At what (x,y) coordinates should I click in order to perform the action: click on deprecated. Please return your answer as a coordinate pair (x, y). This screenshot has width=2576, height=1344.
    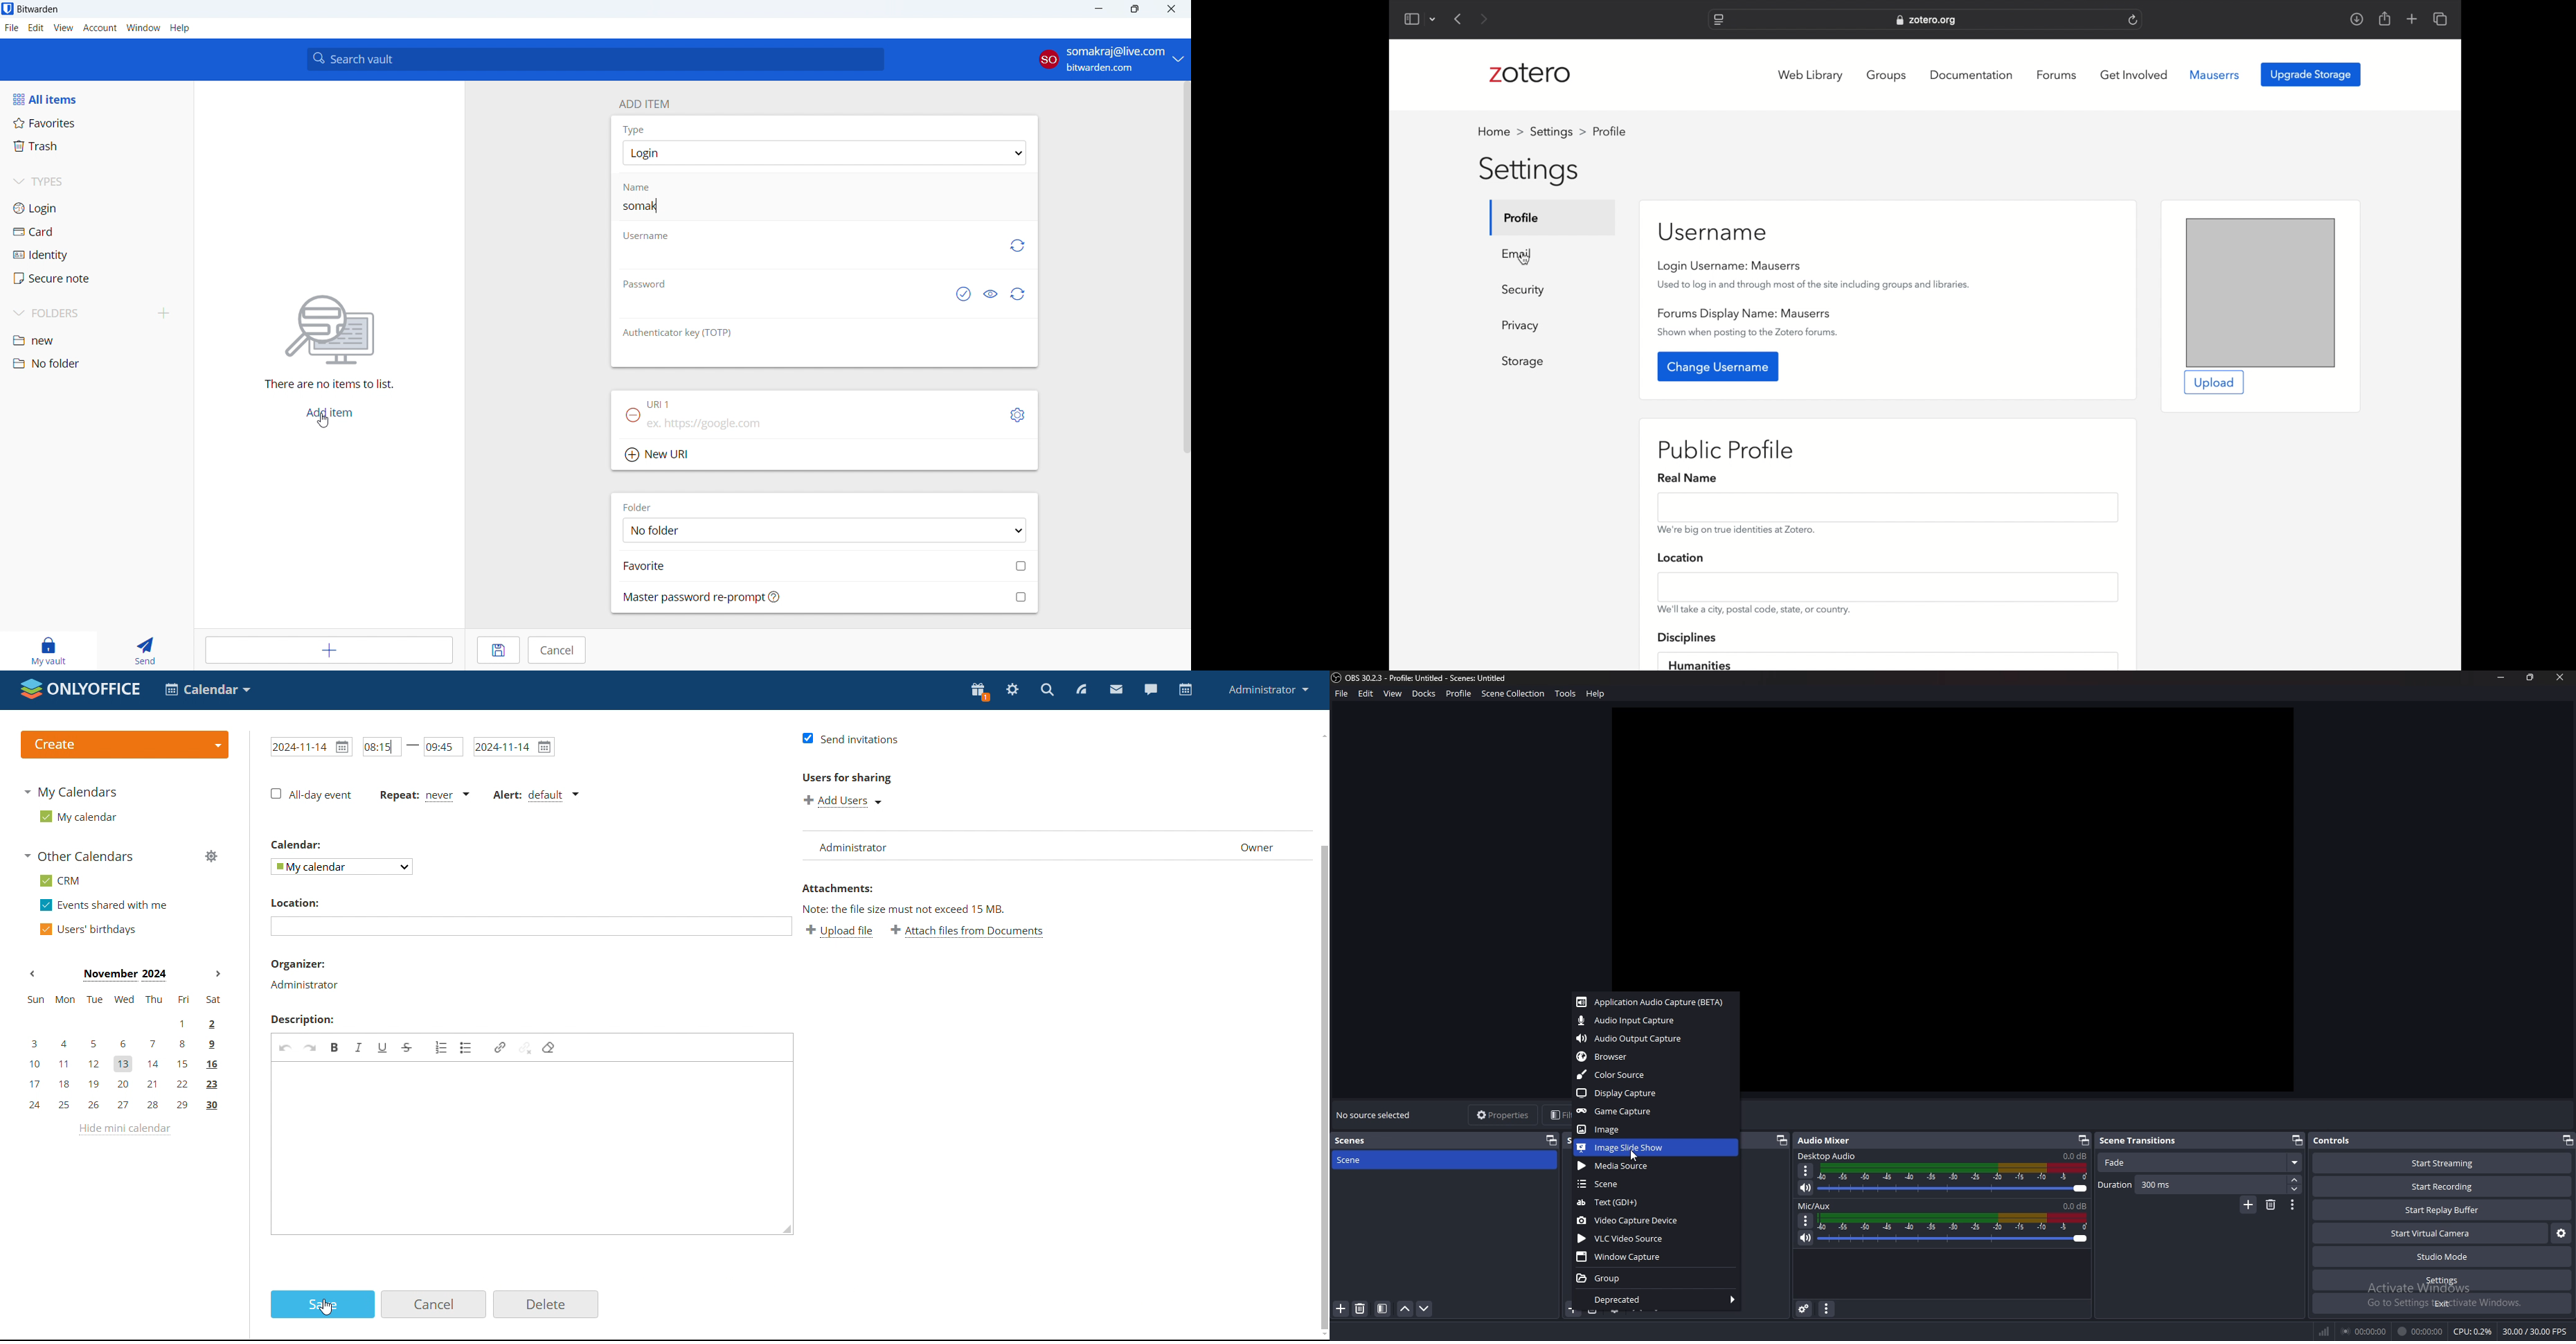
    Looking at the image, I should click on (1656, 1300).